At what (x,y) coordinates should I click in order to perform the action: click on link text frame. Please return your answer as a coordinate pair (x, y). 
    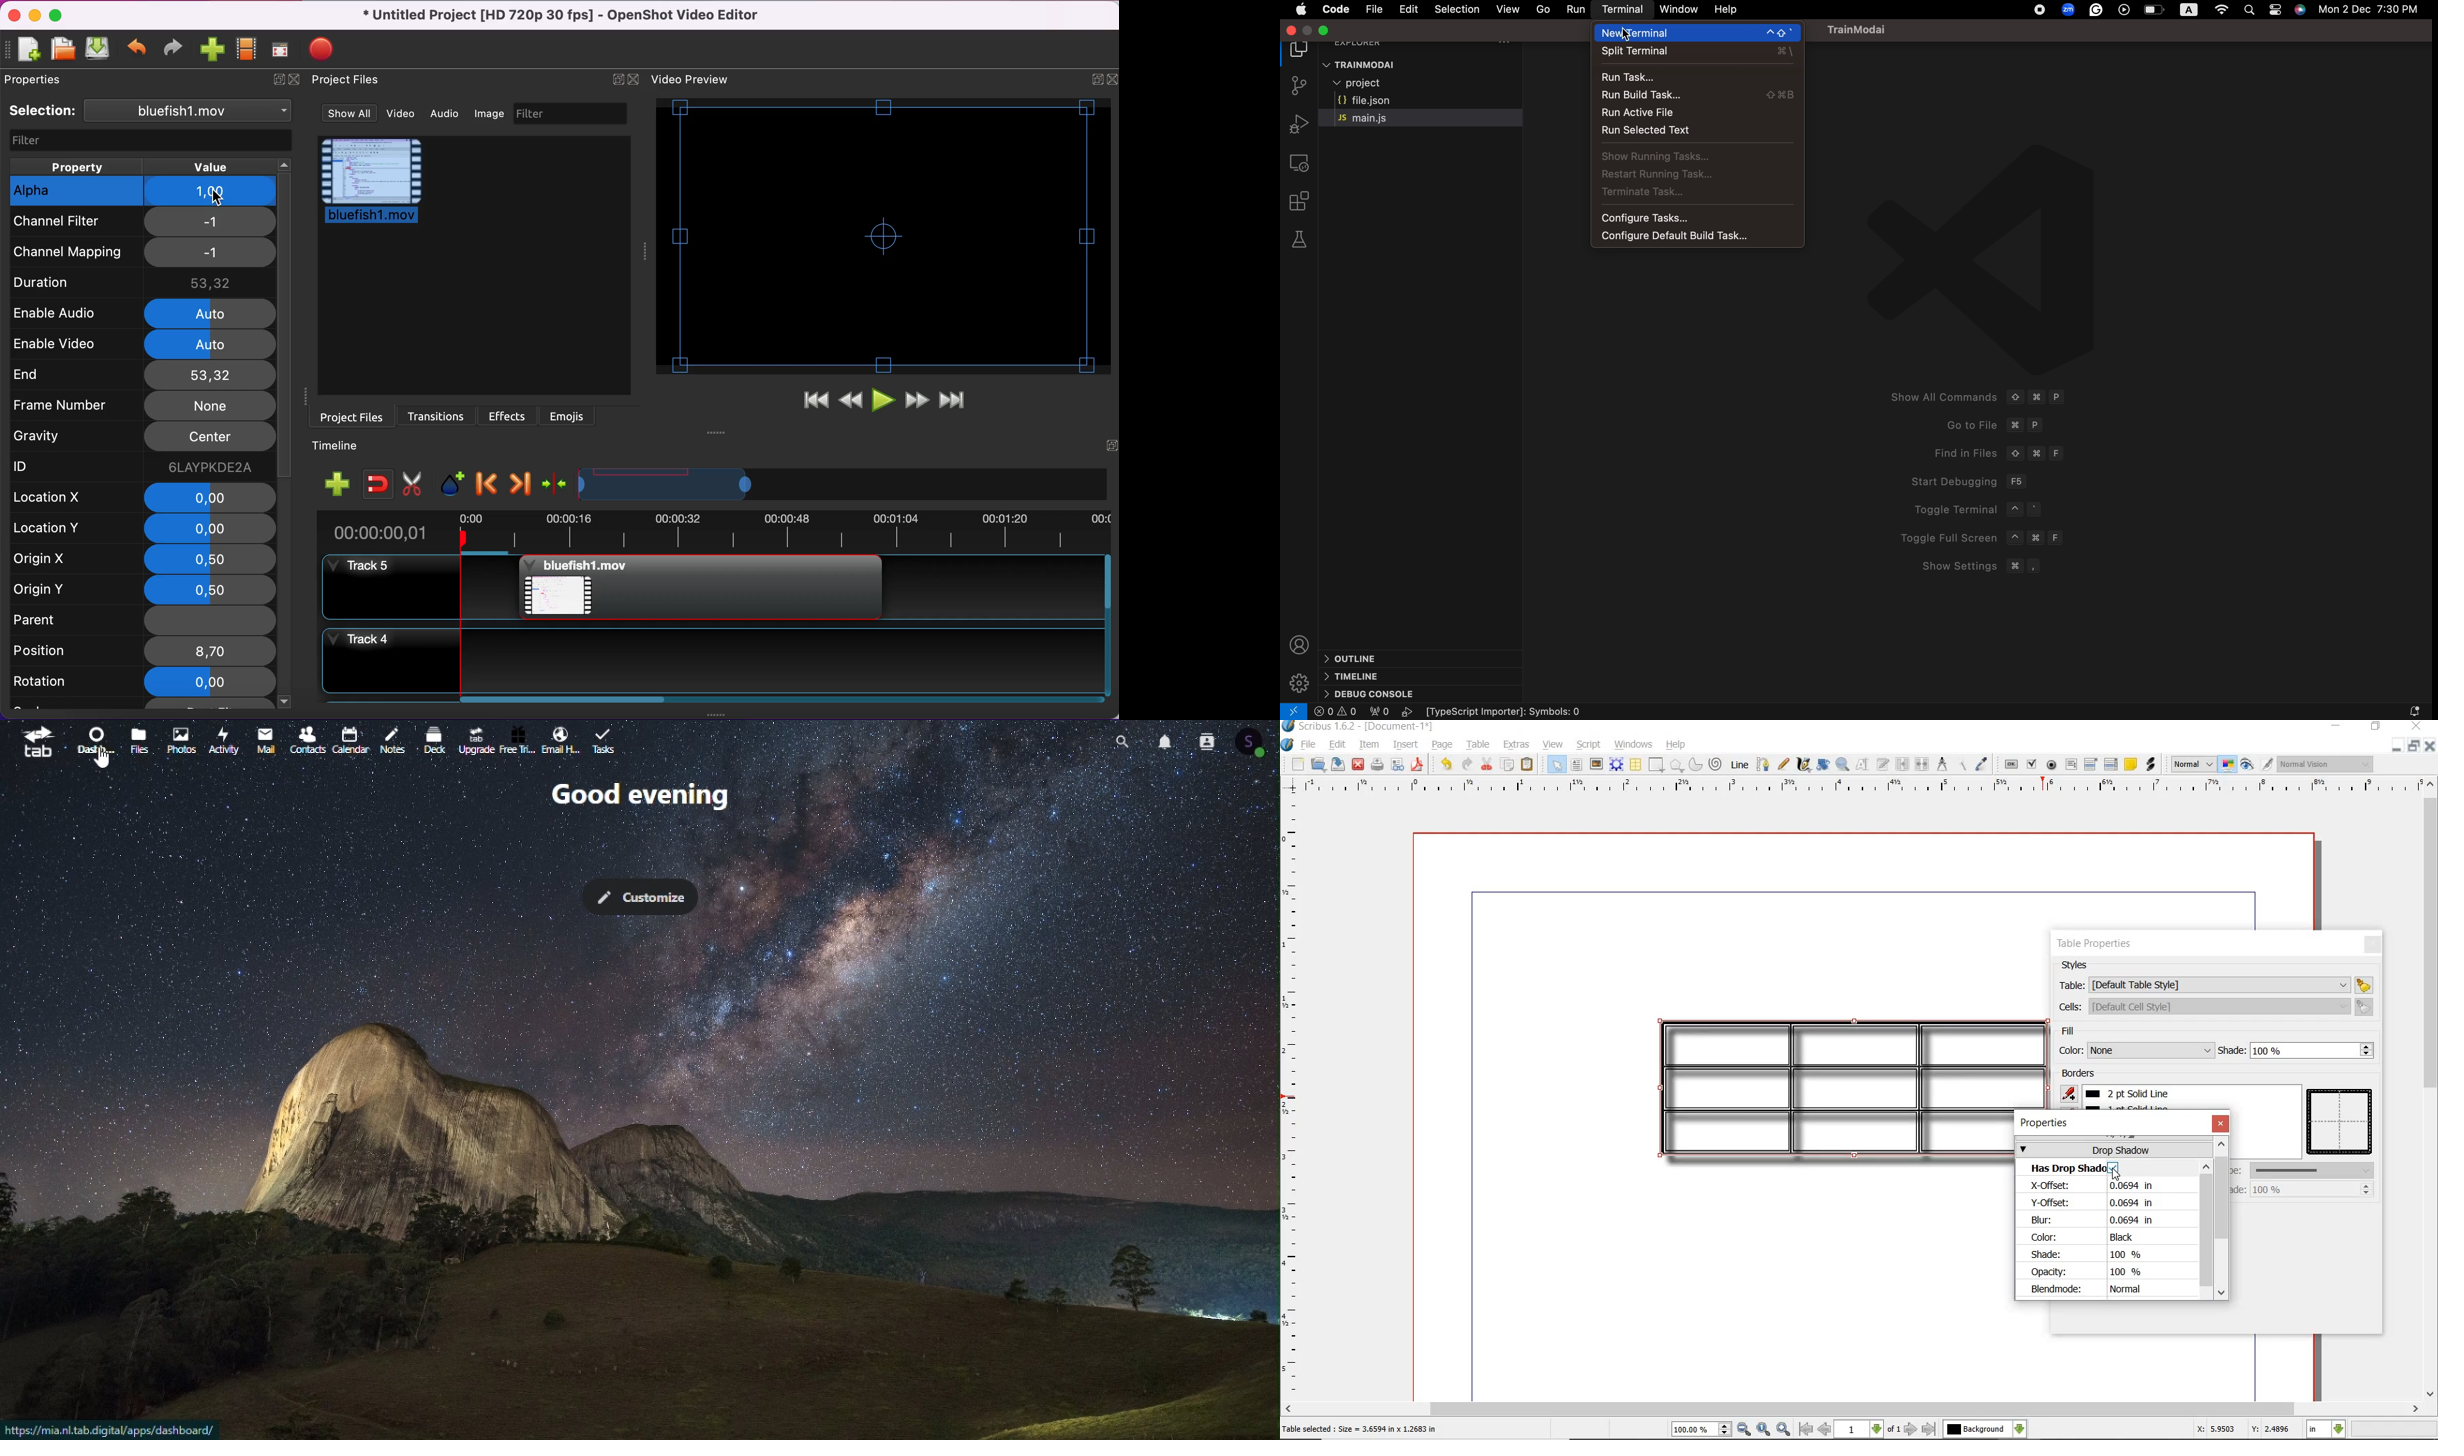
    Looking at the image, I should click on (1902, 764).